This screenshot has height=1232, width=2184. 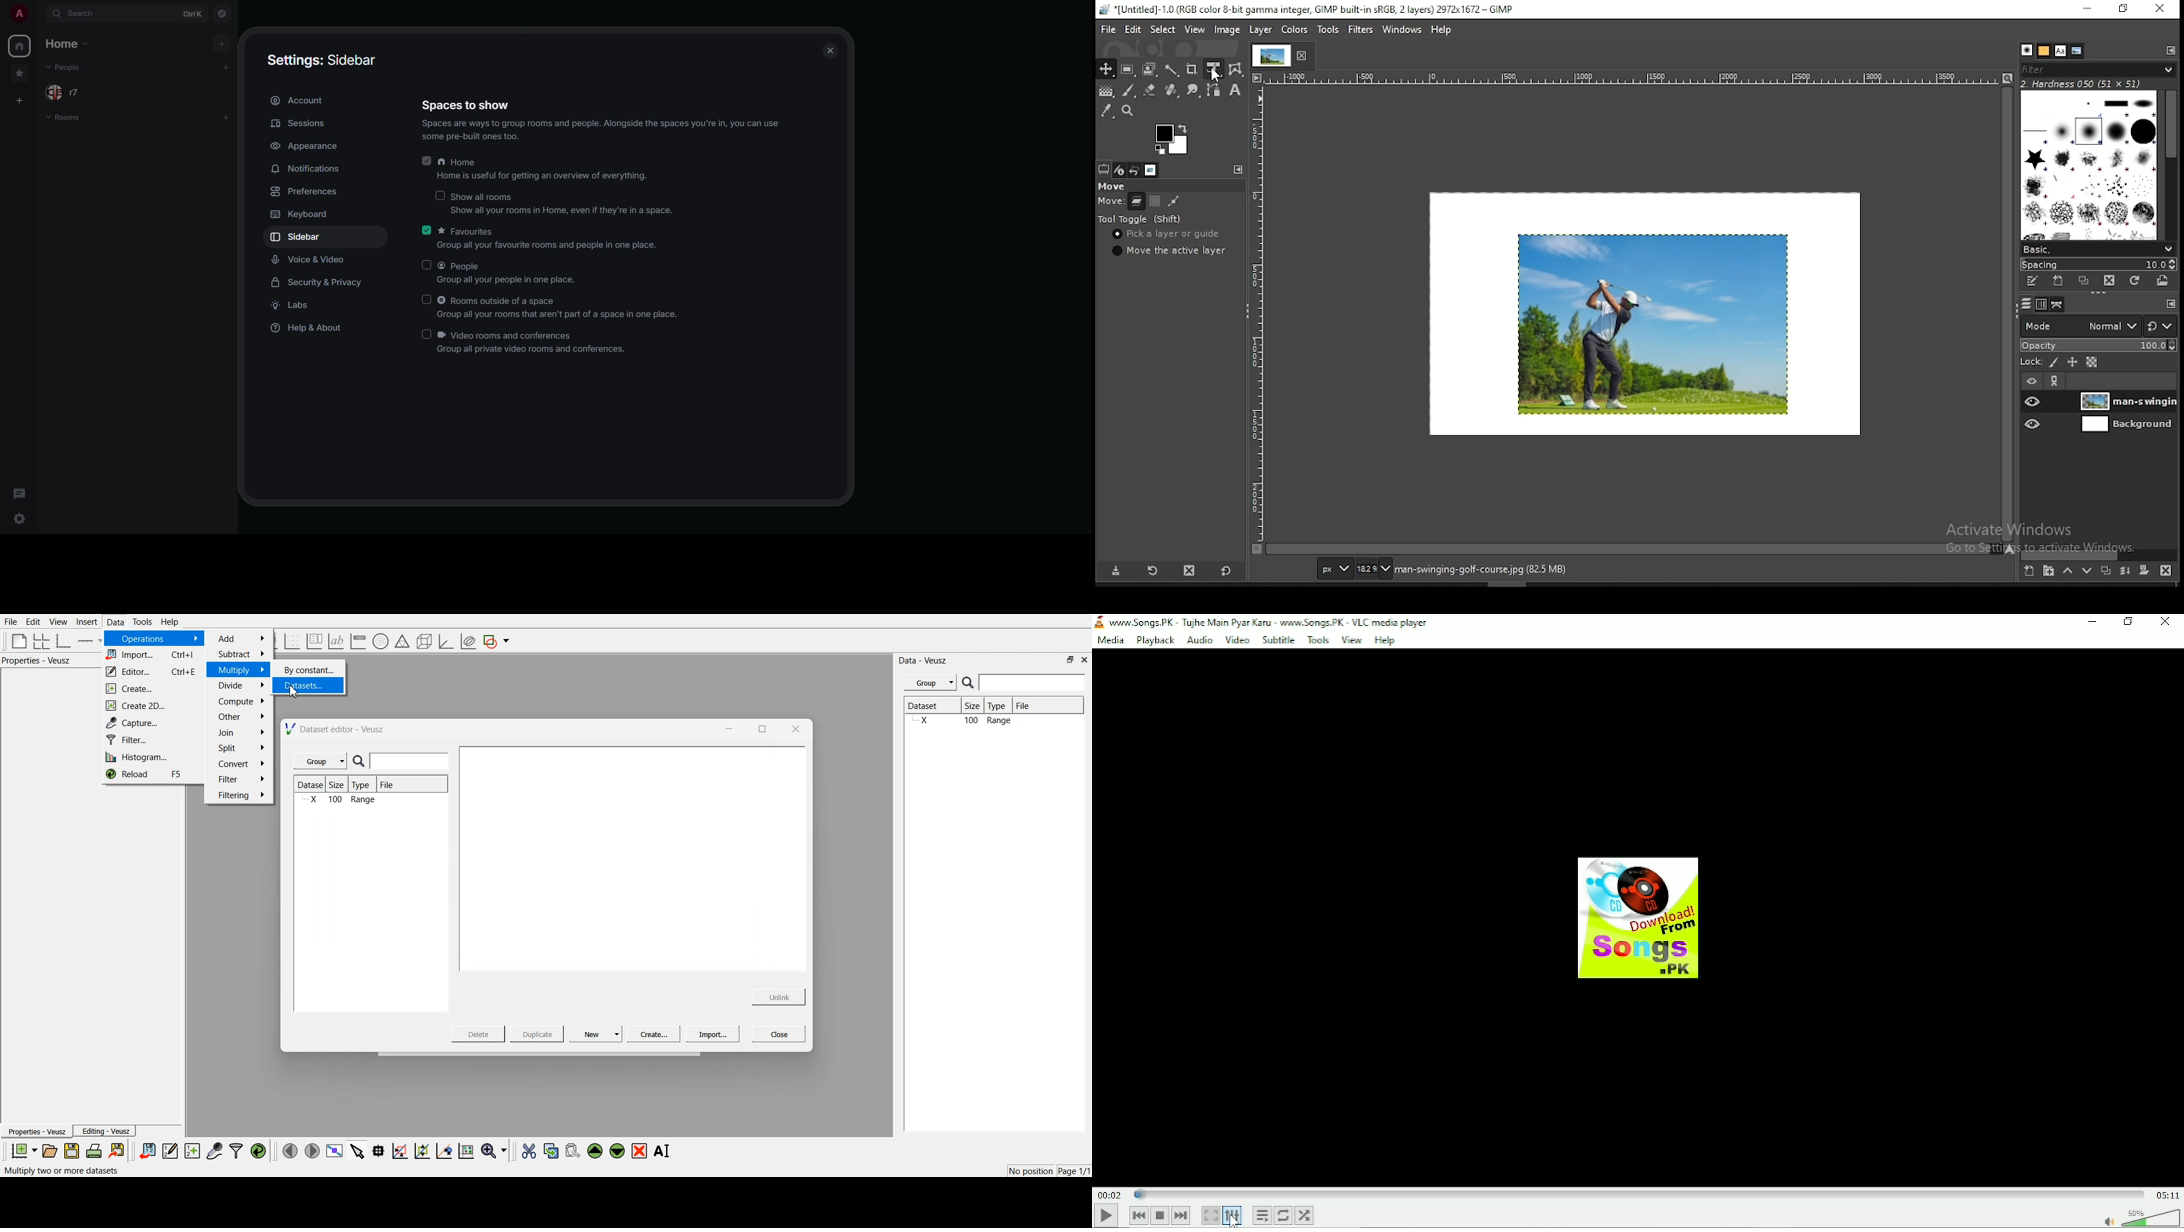 I want to click on patterns, so click(x=2044, y=50).